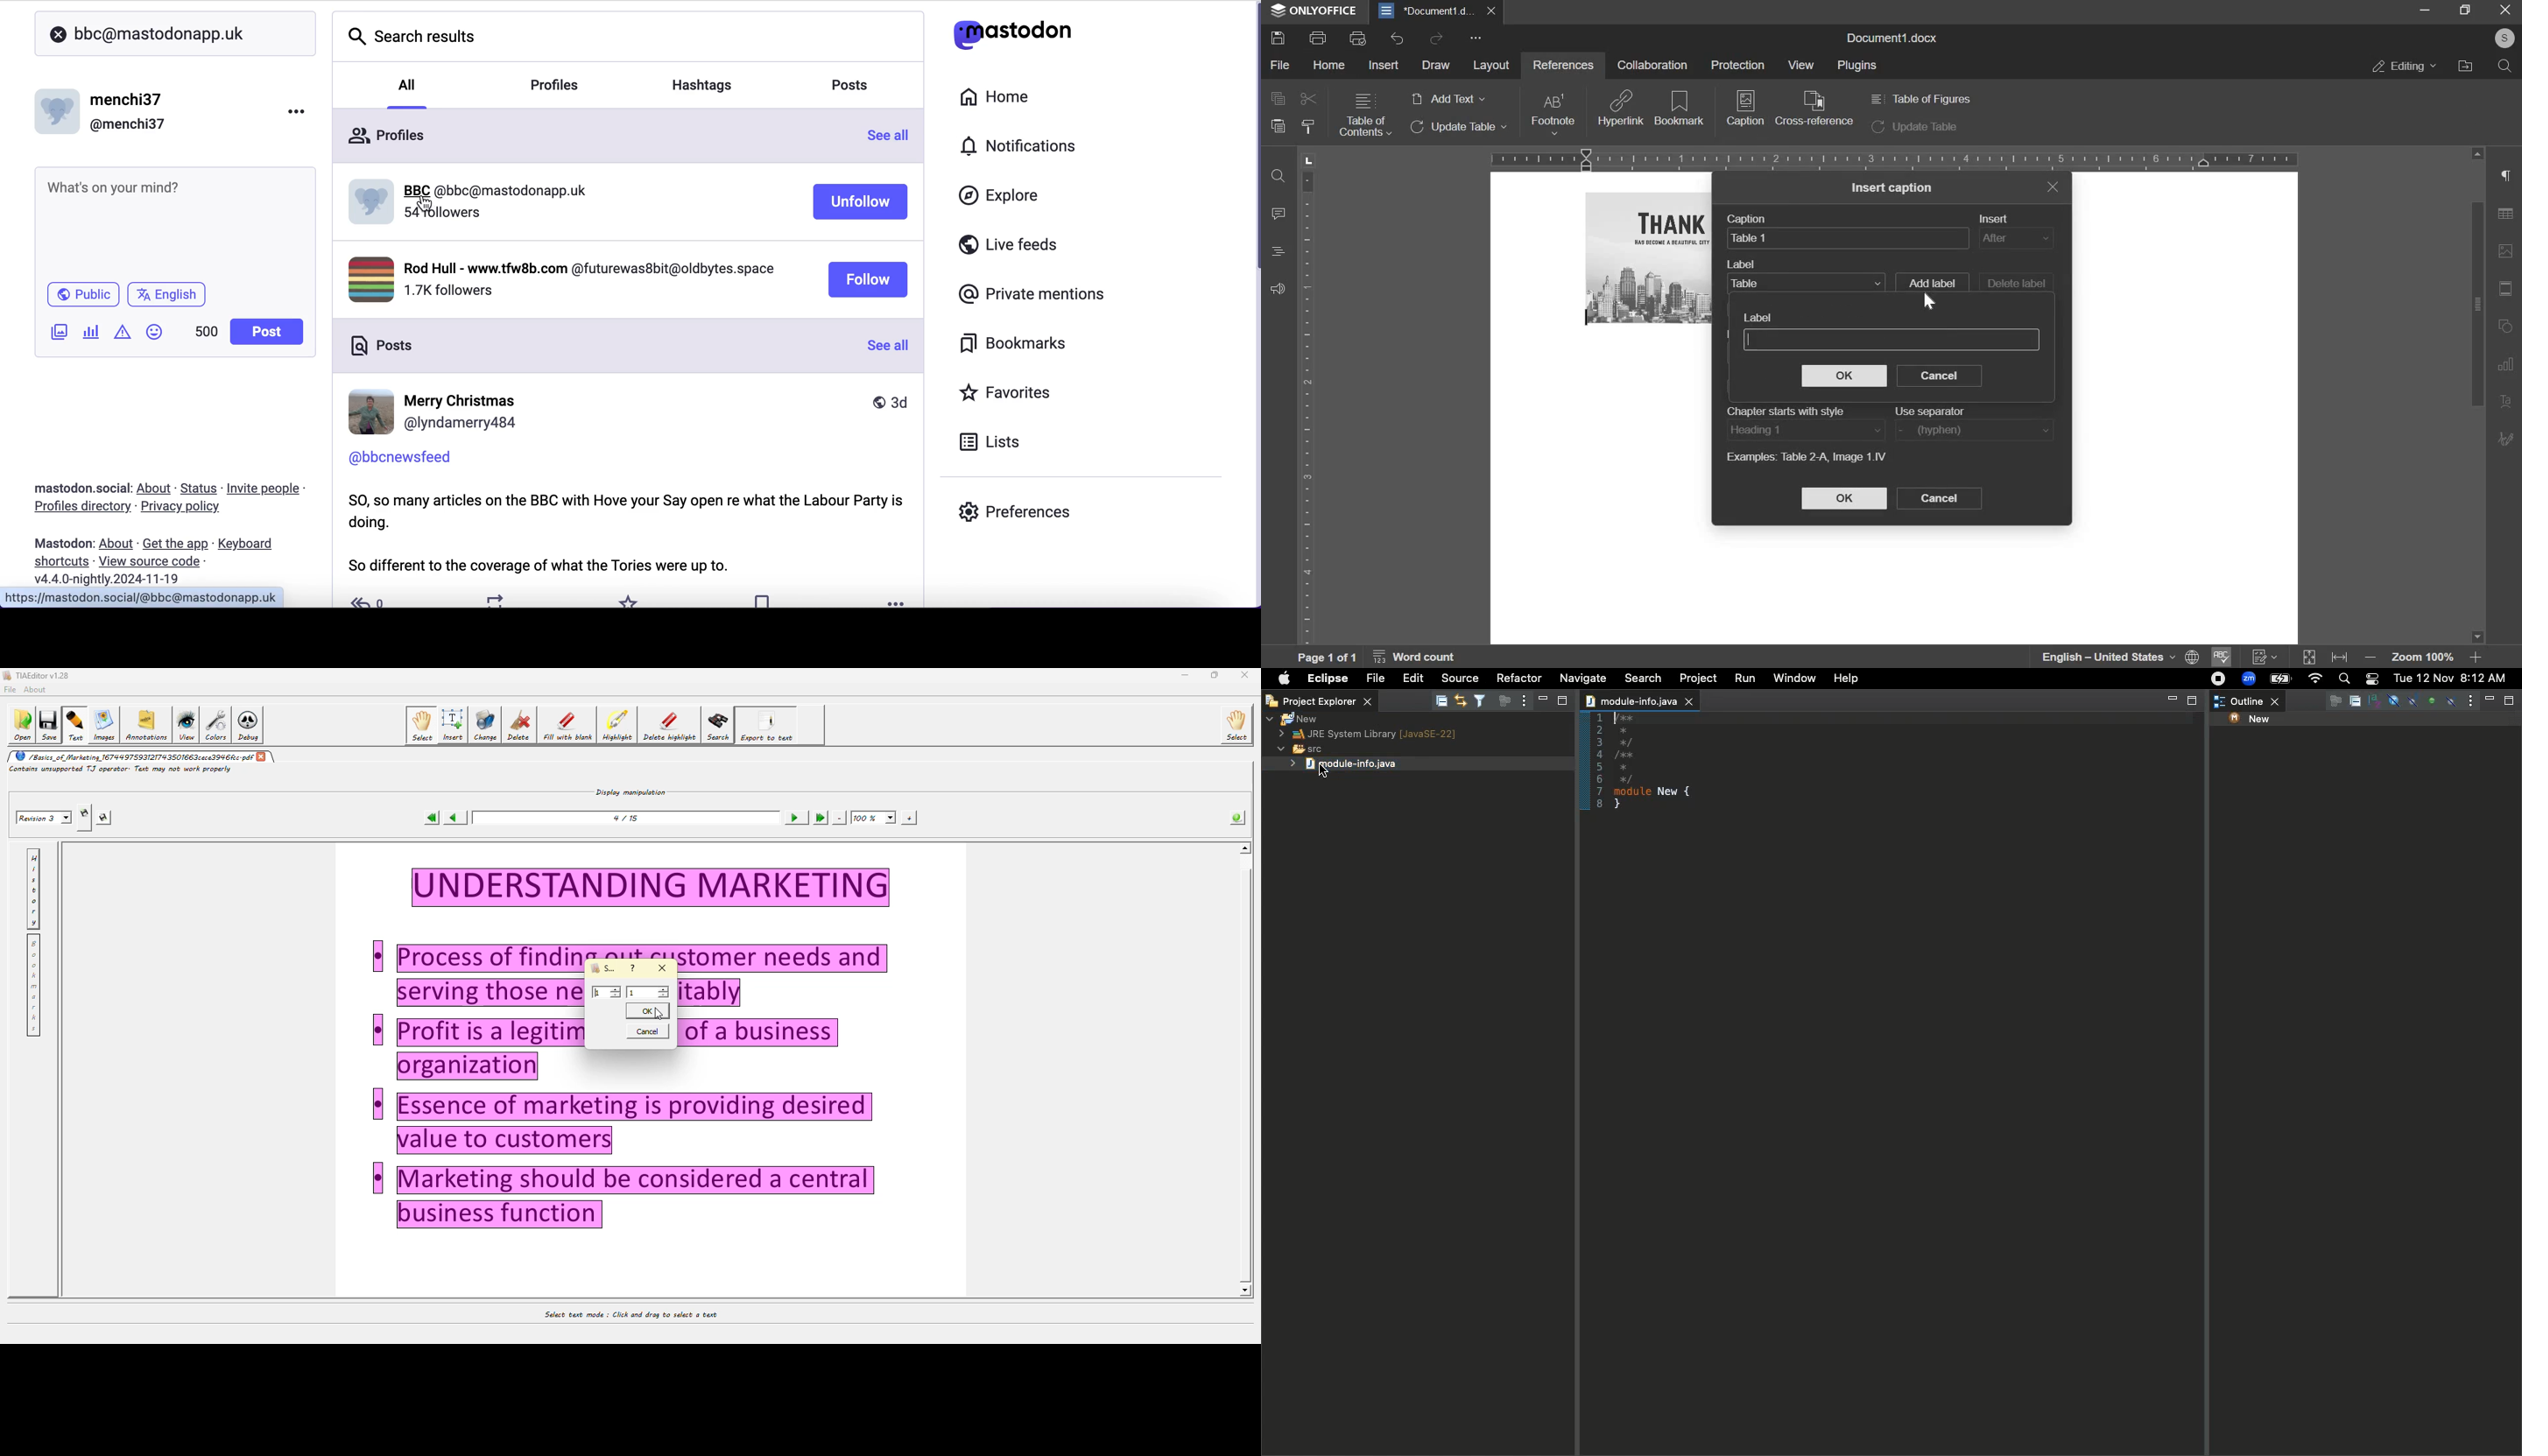  I want to click on bookmarks, so click(1016, 344).